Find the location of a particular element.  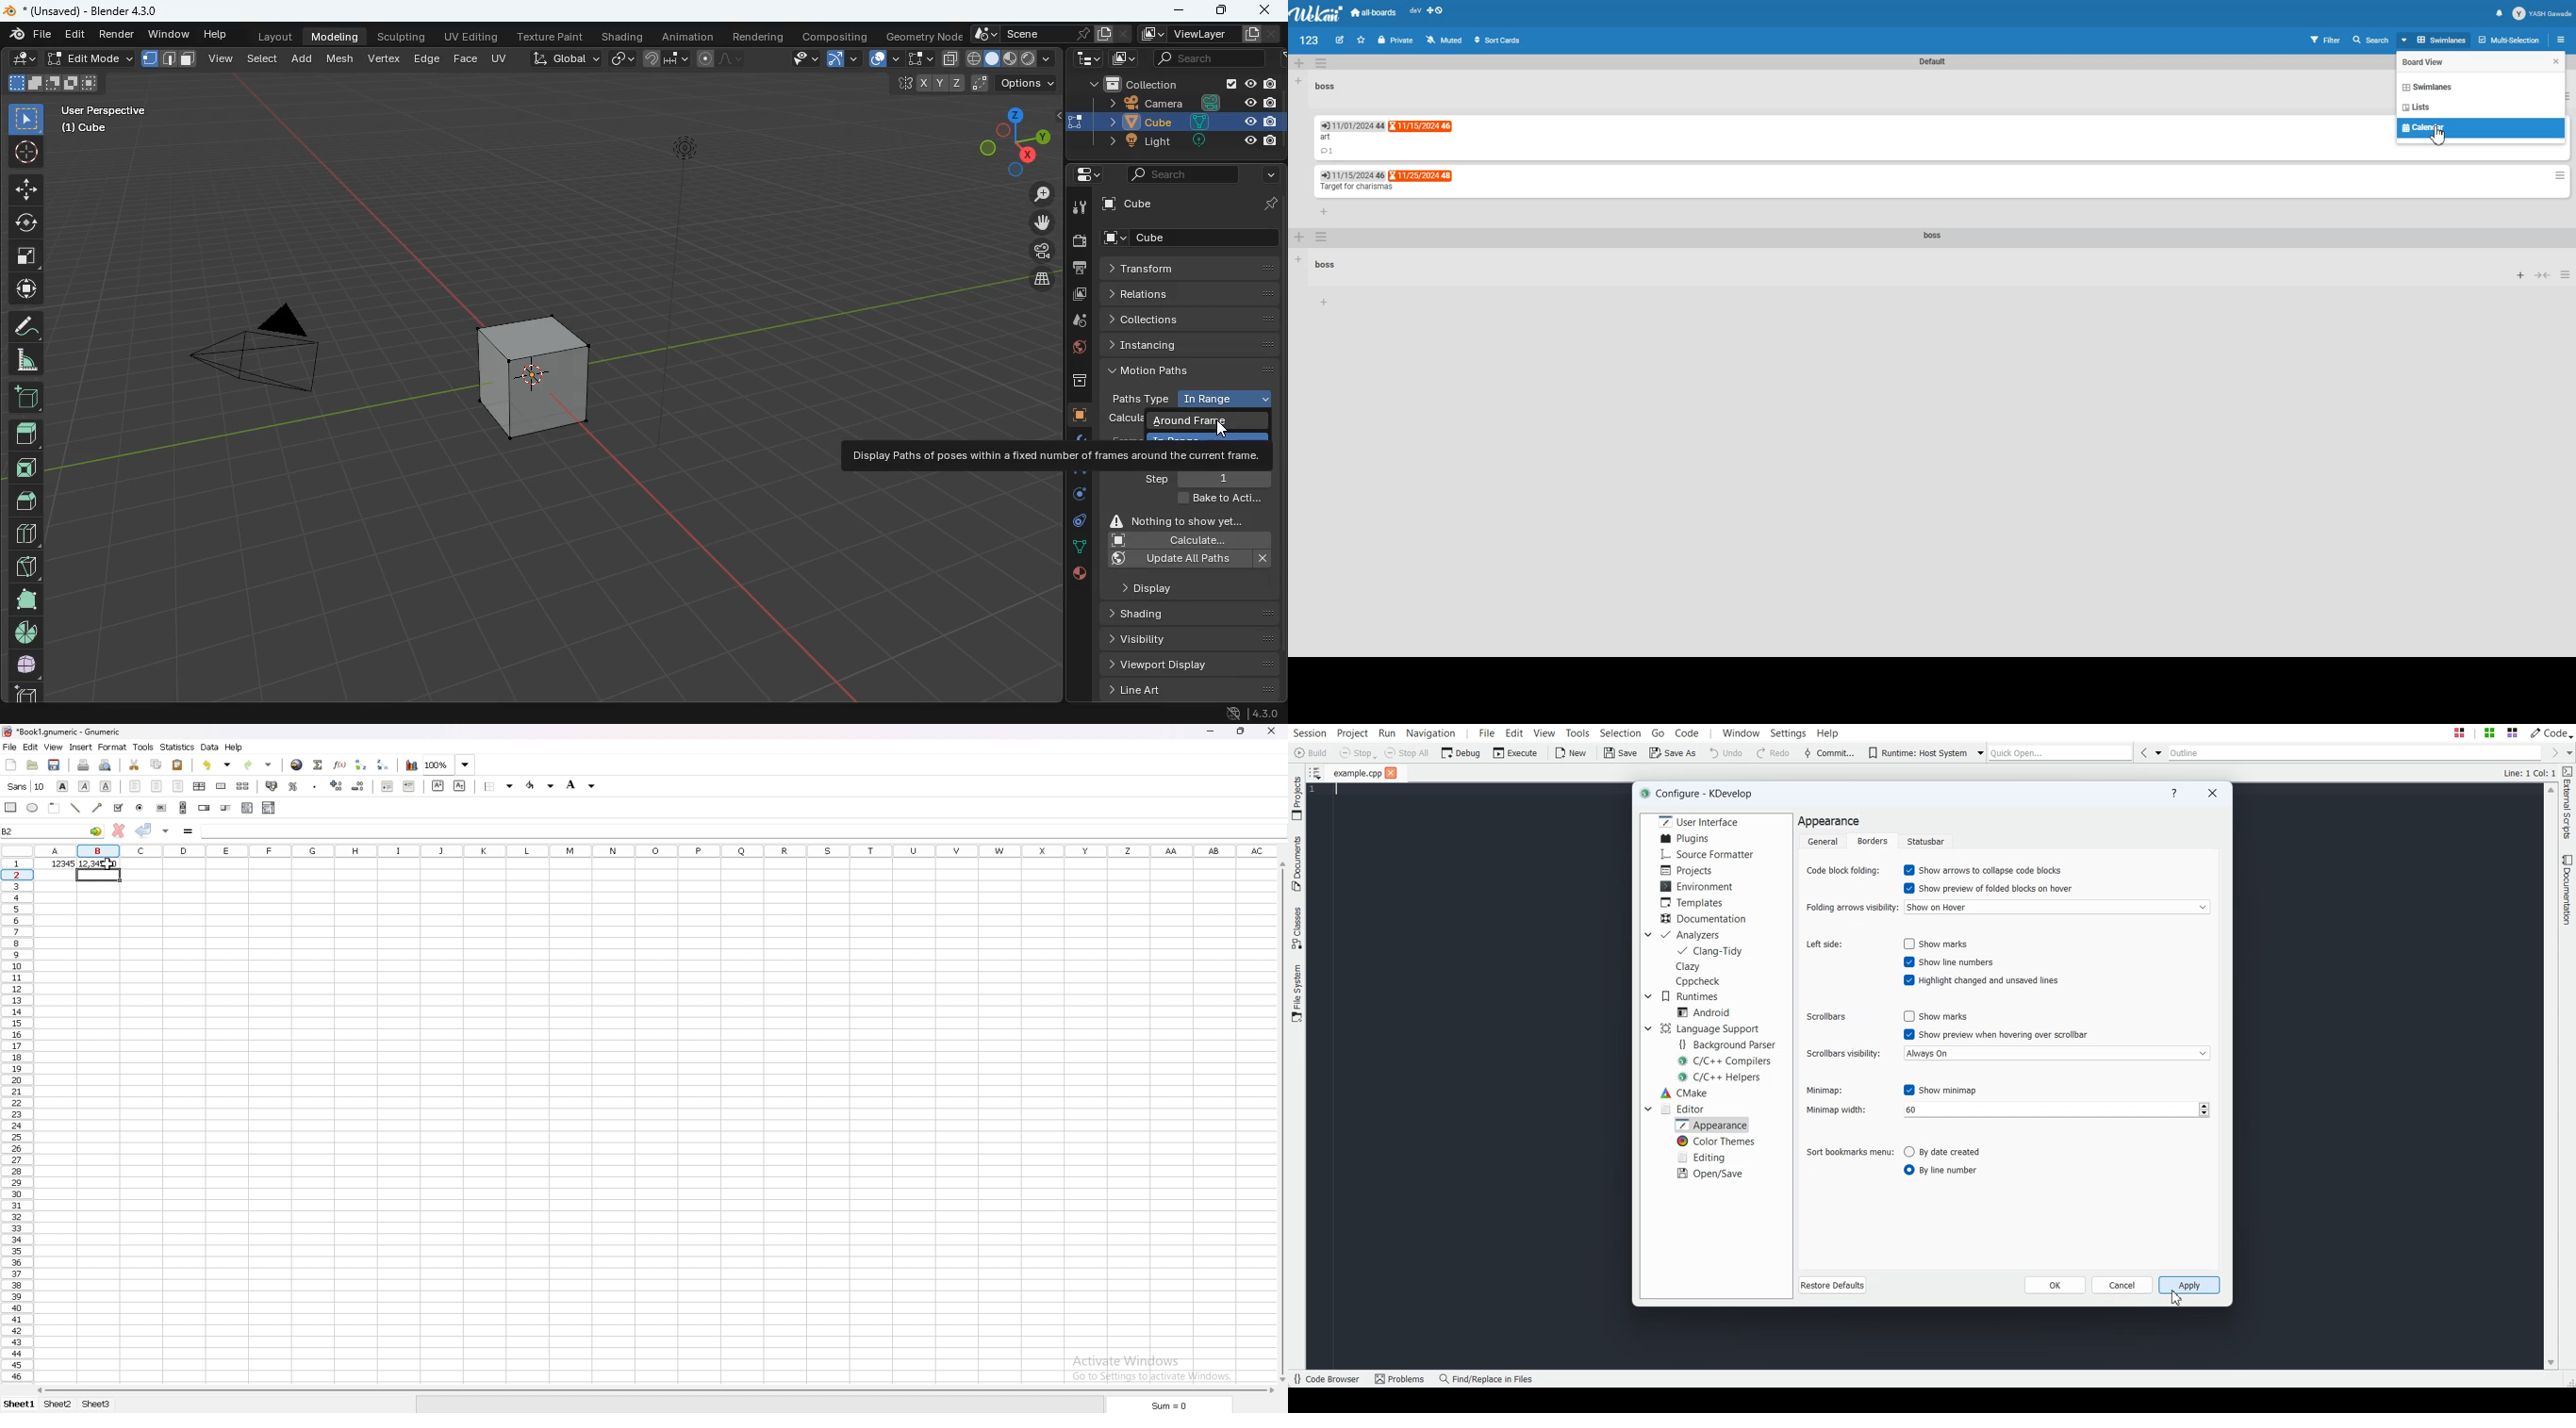

layout is located at coordinates (1013, 59).